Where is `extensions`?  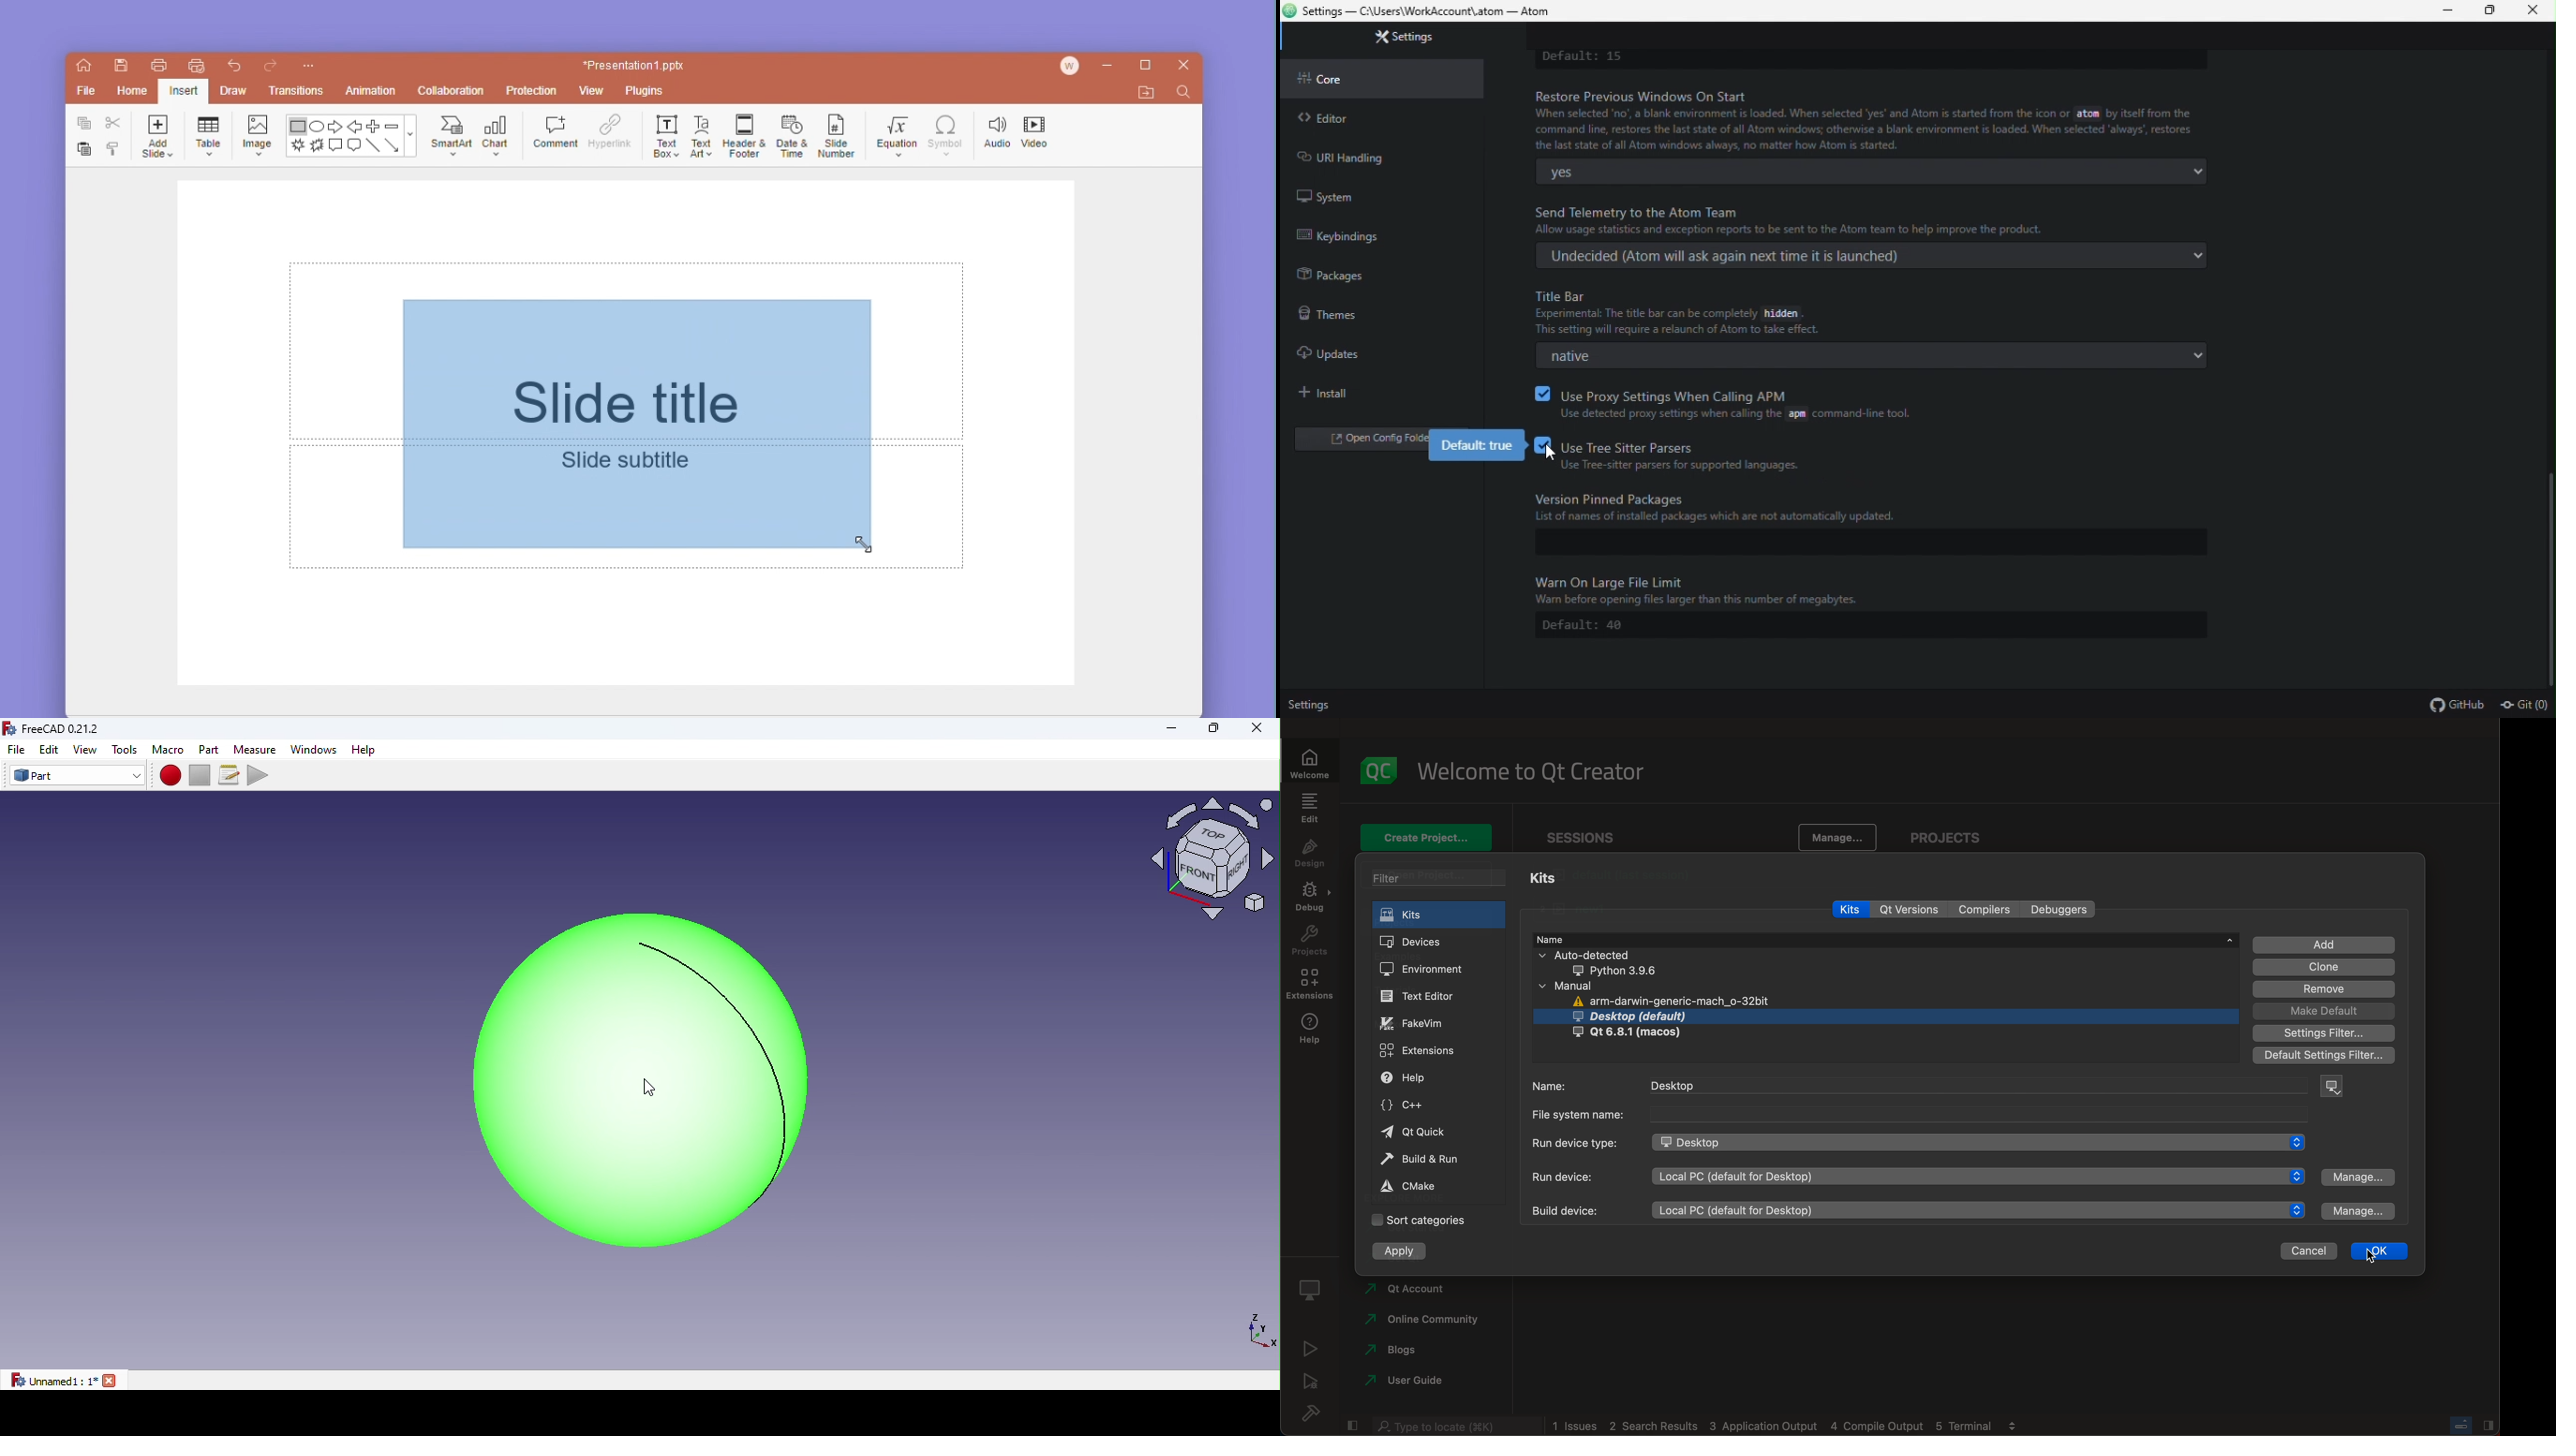 extensions is located at coordinates (1311, 985).